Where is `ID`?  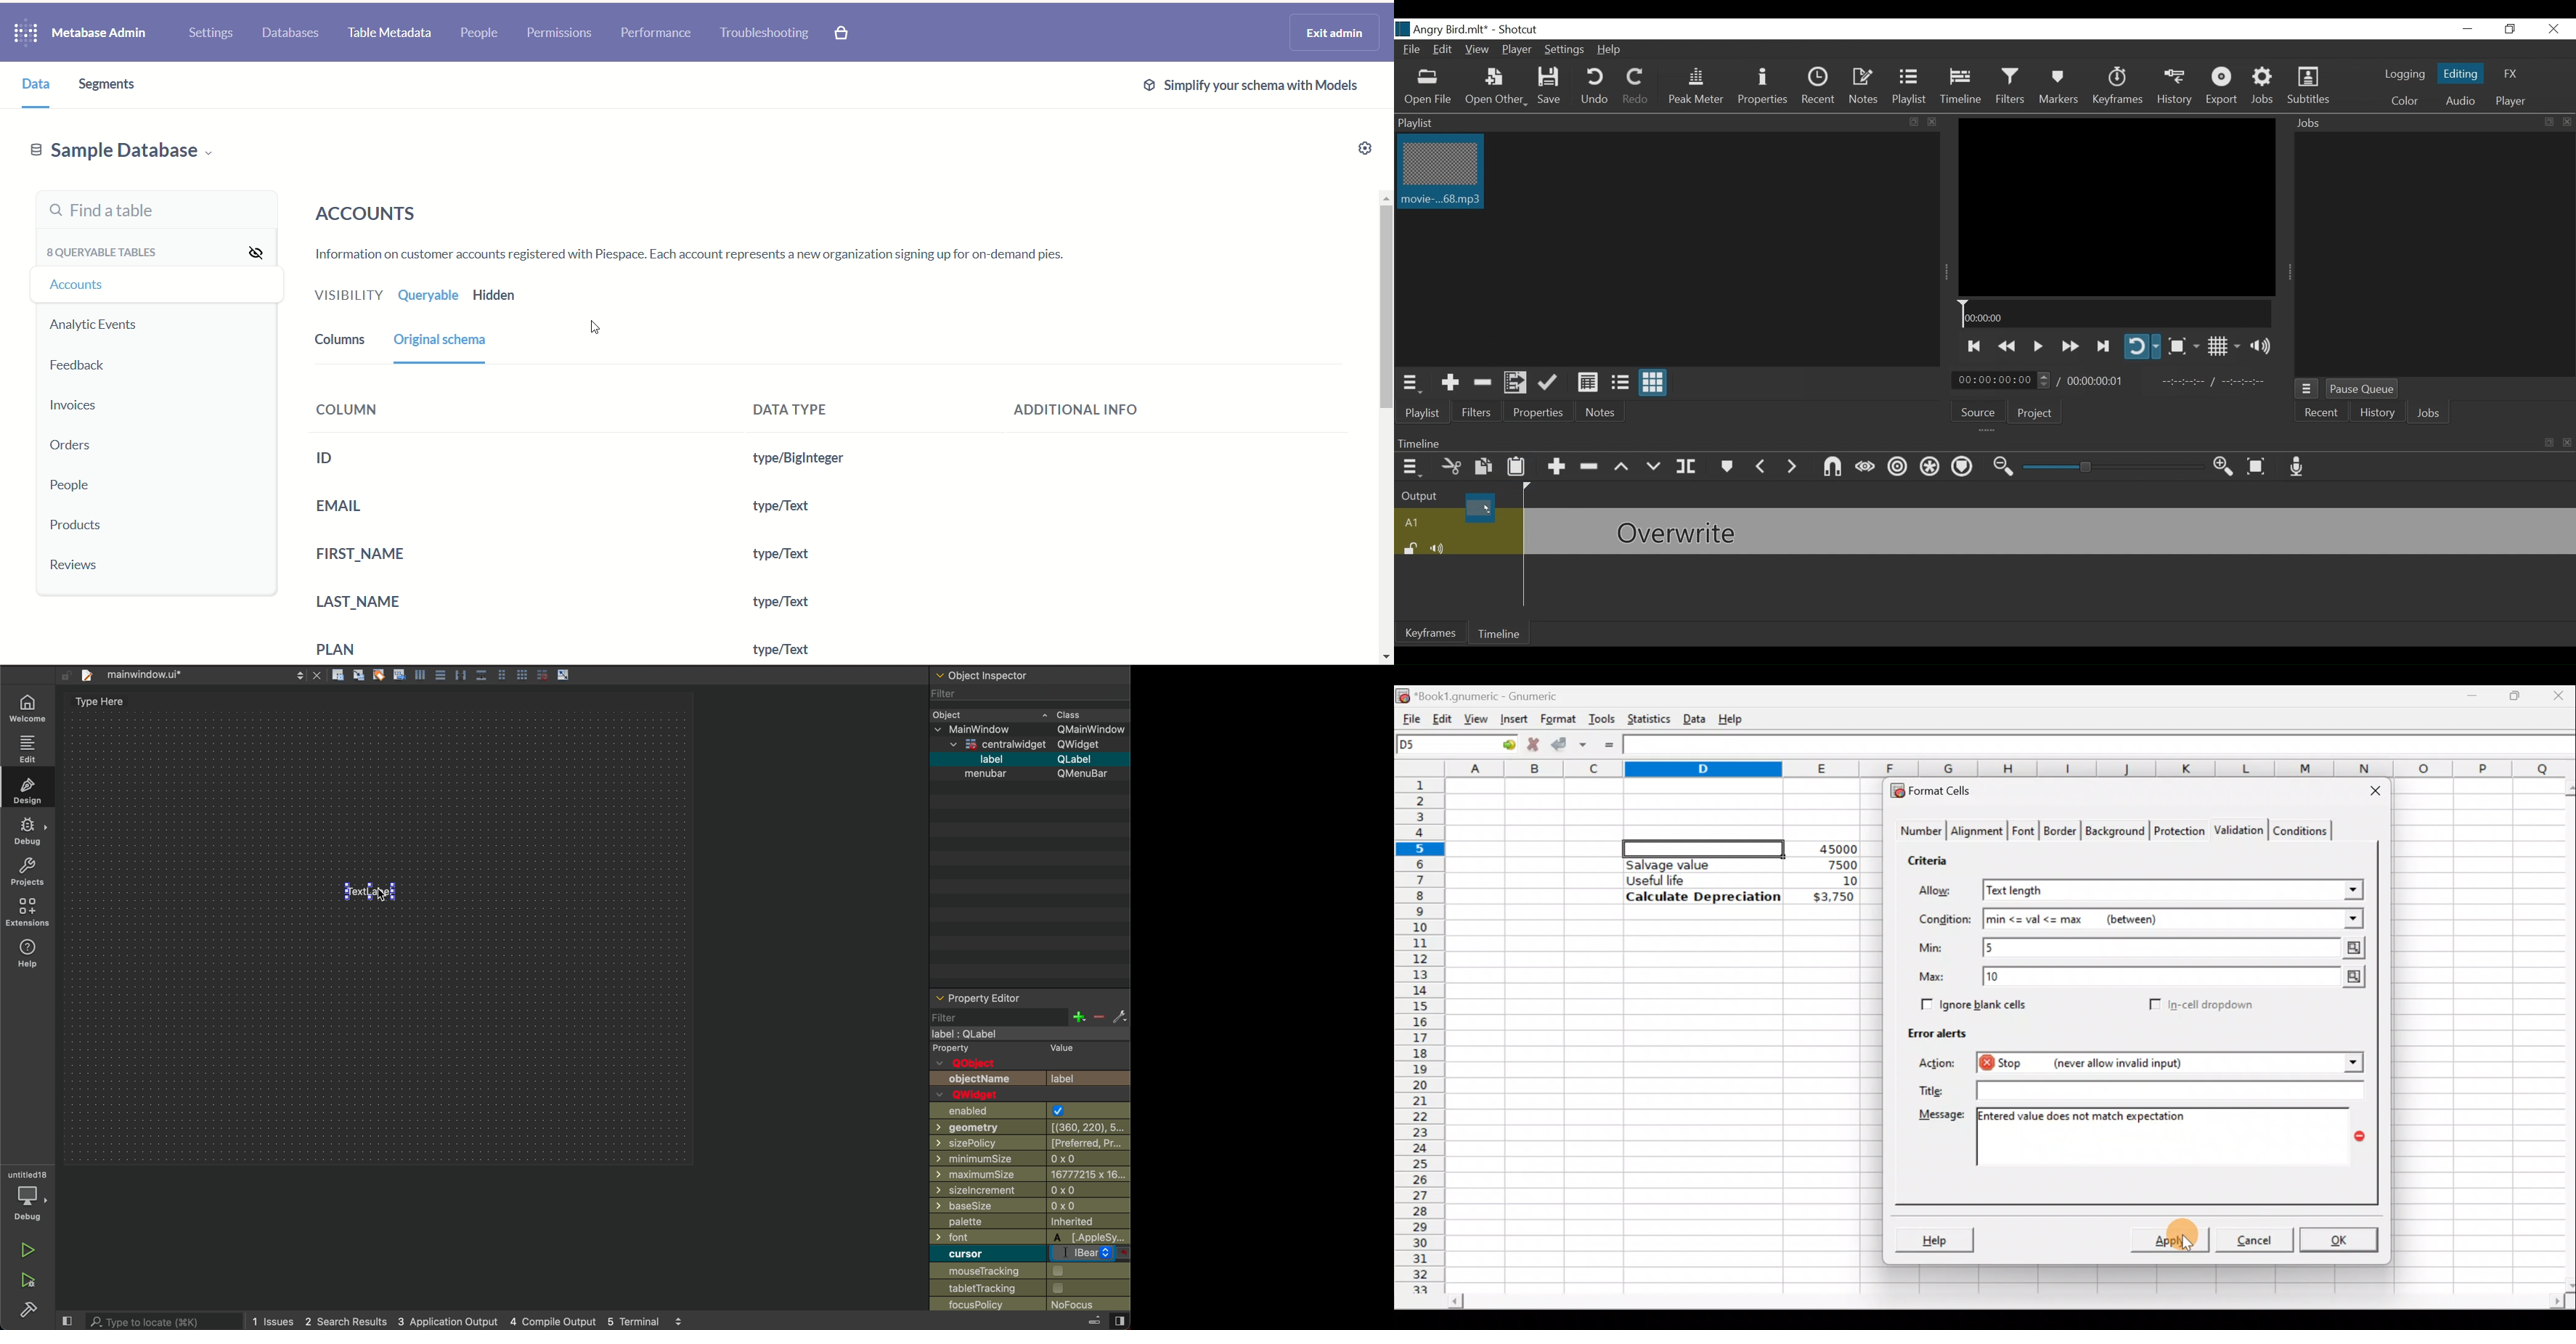 ID is located at coordinates (333, 457).